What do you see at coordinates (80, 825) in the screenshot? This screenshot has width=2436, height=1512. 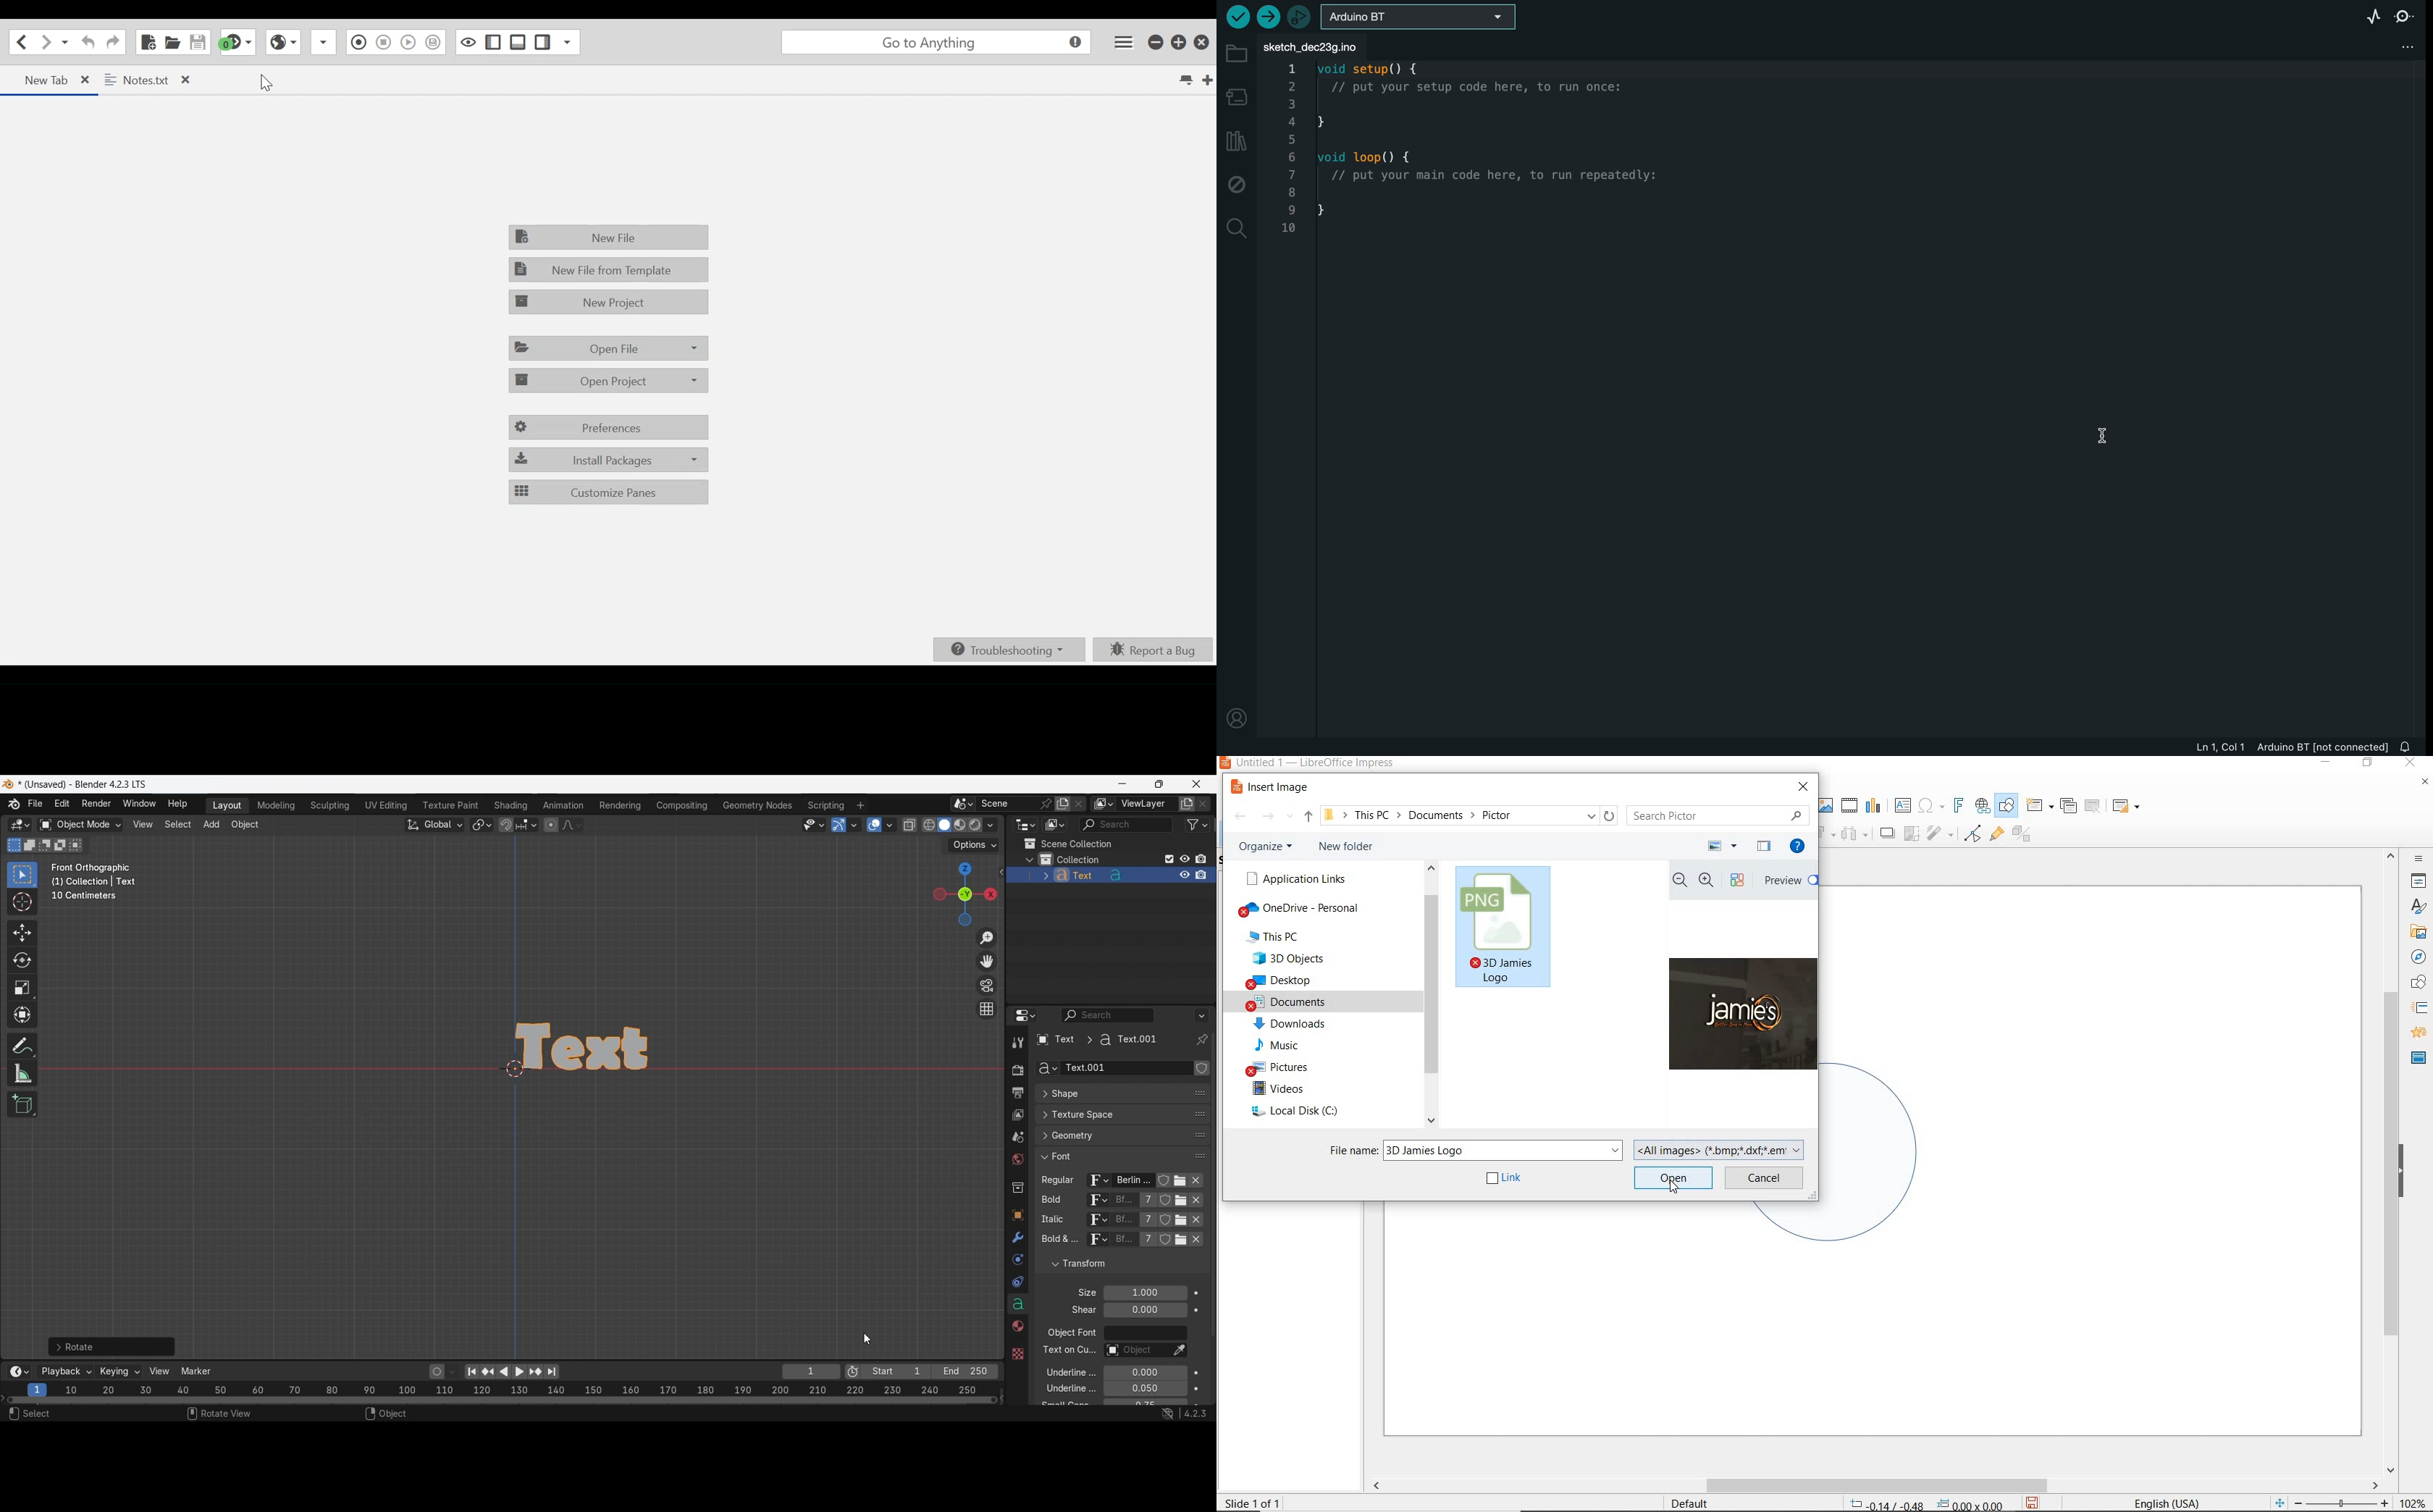 I see `Sets the object interaction mode` at bounding box center [80, 825].